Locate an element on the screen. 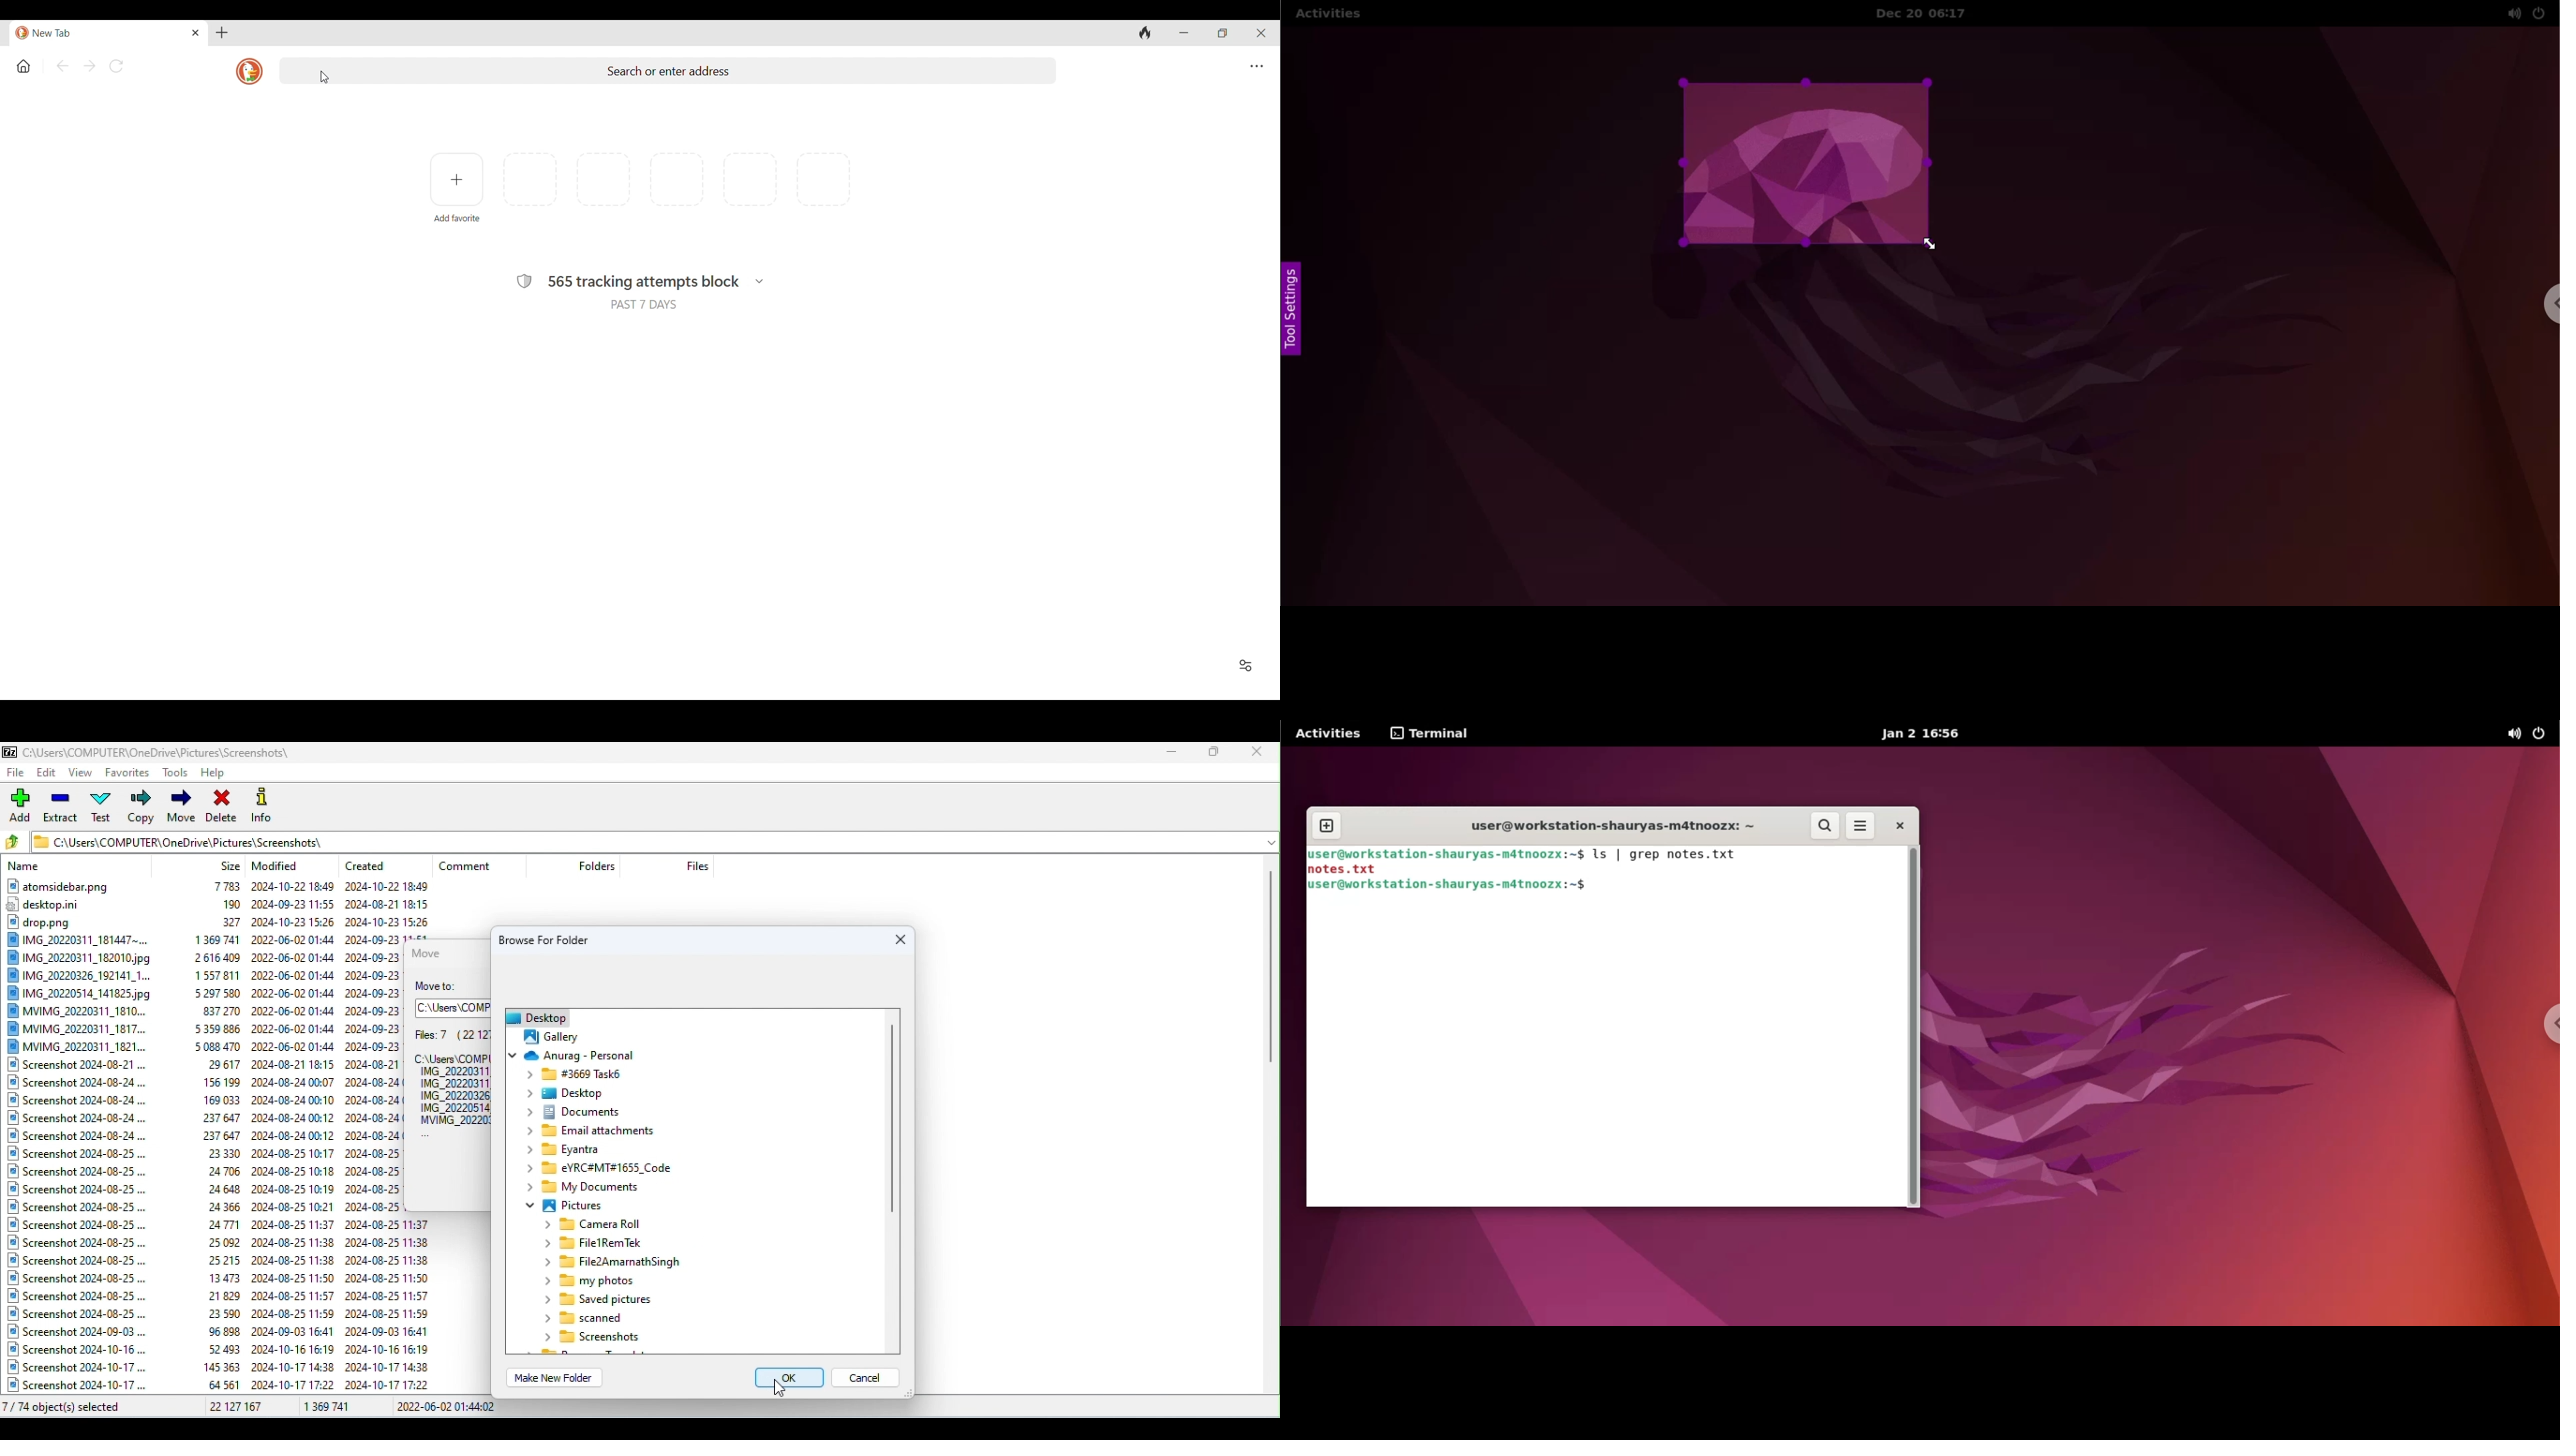  Add favorite is located at coordinates (456, 179).